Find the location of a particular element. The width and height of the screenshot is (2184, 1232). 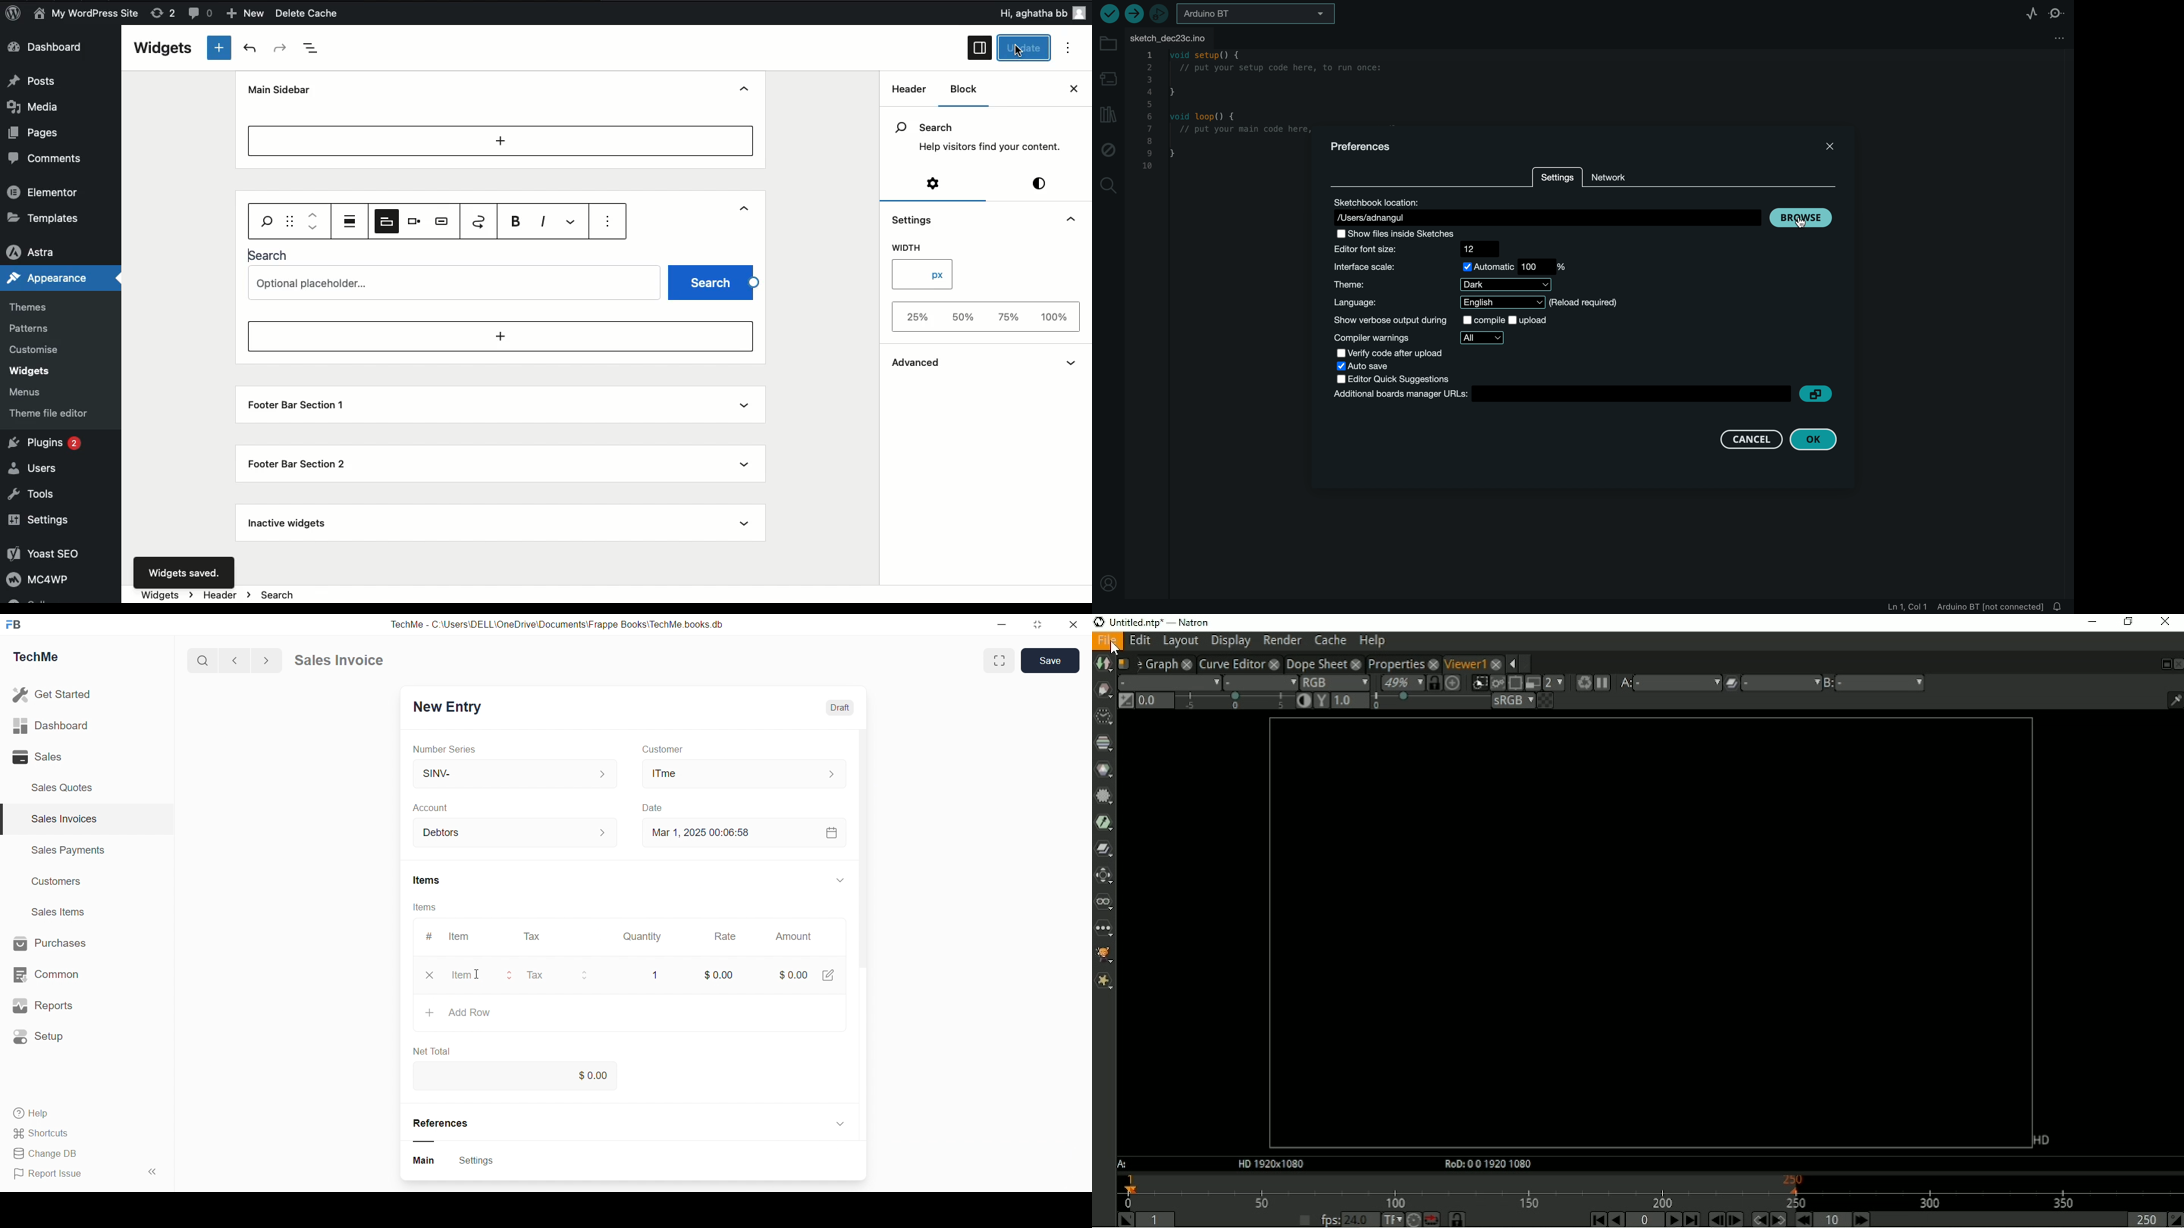

$0.00 [4 is located at coordinates (801, 972).